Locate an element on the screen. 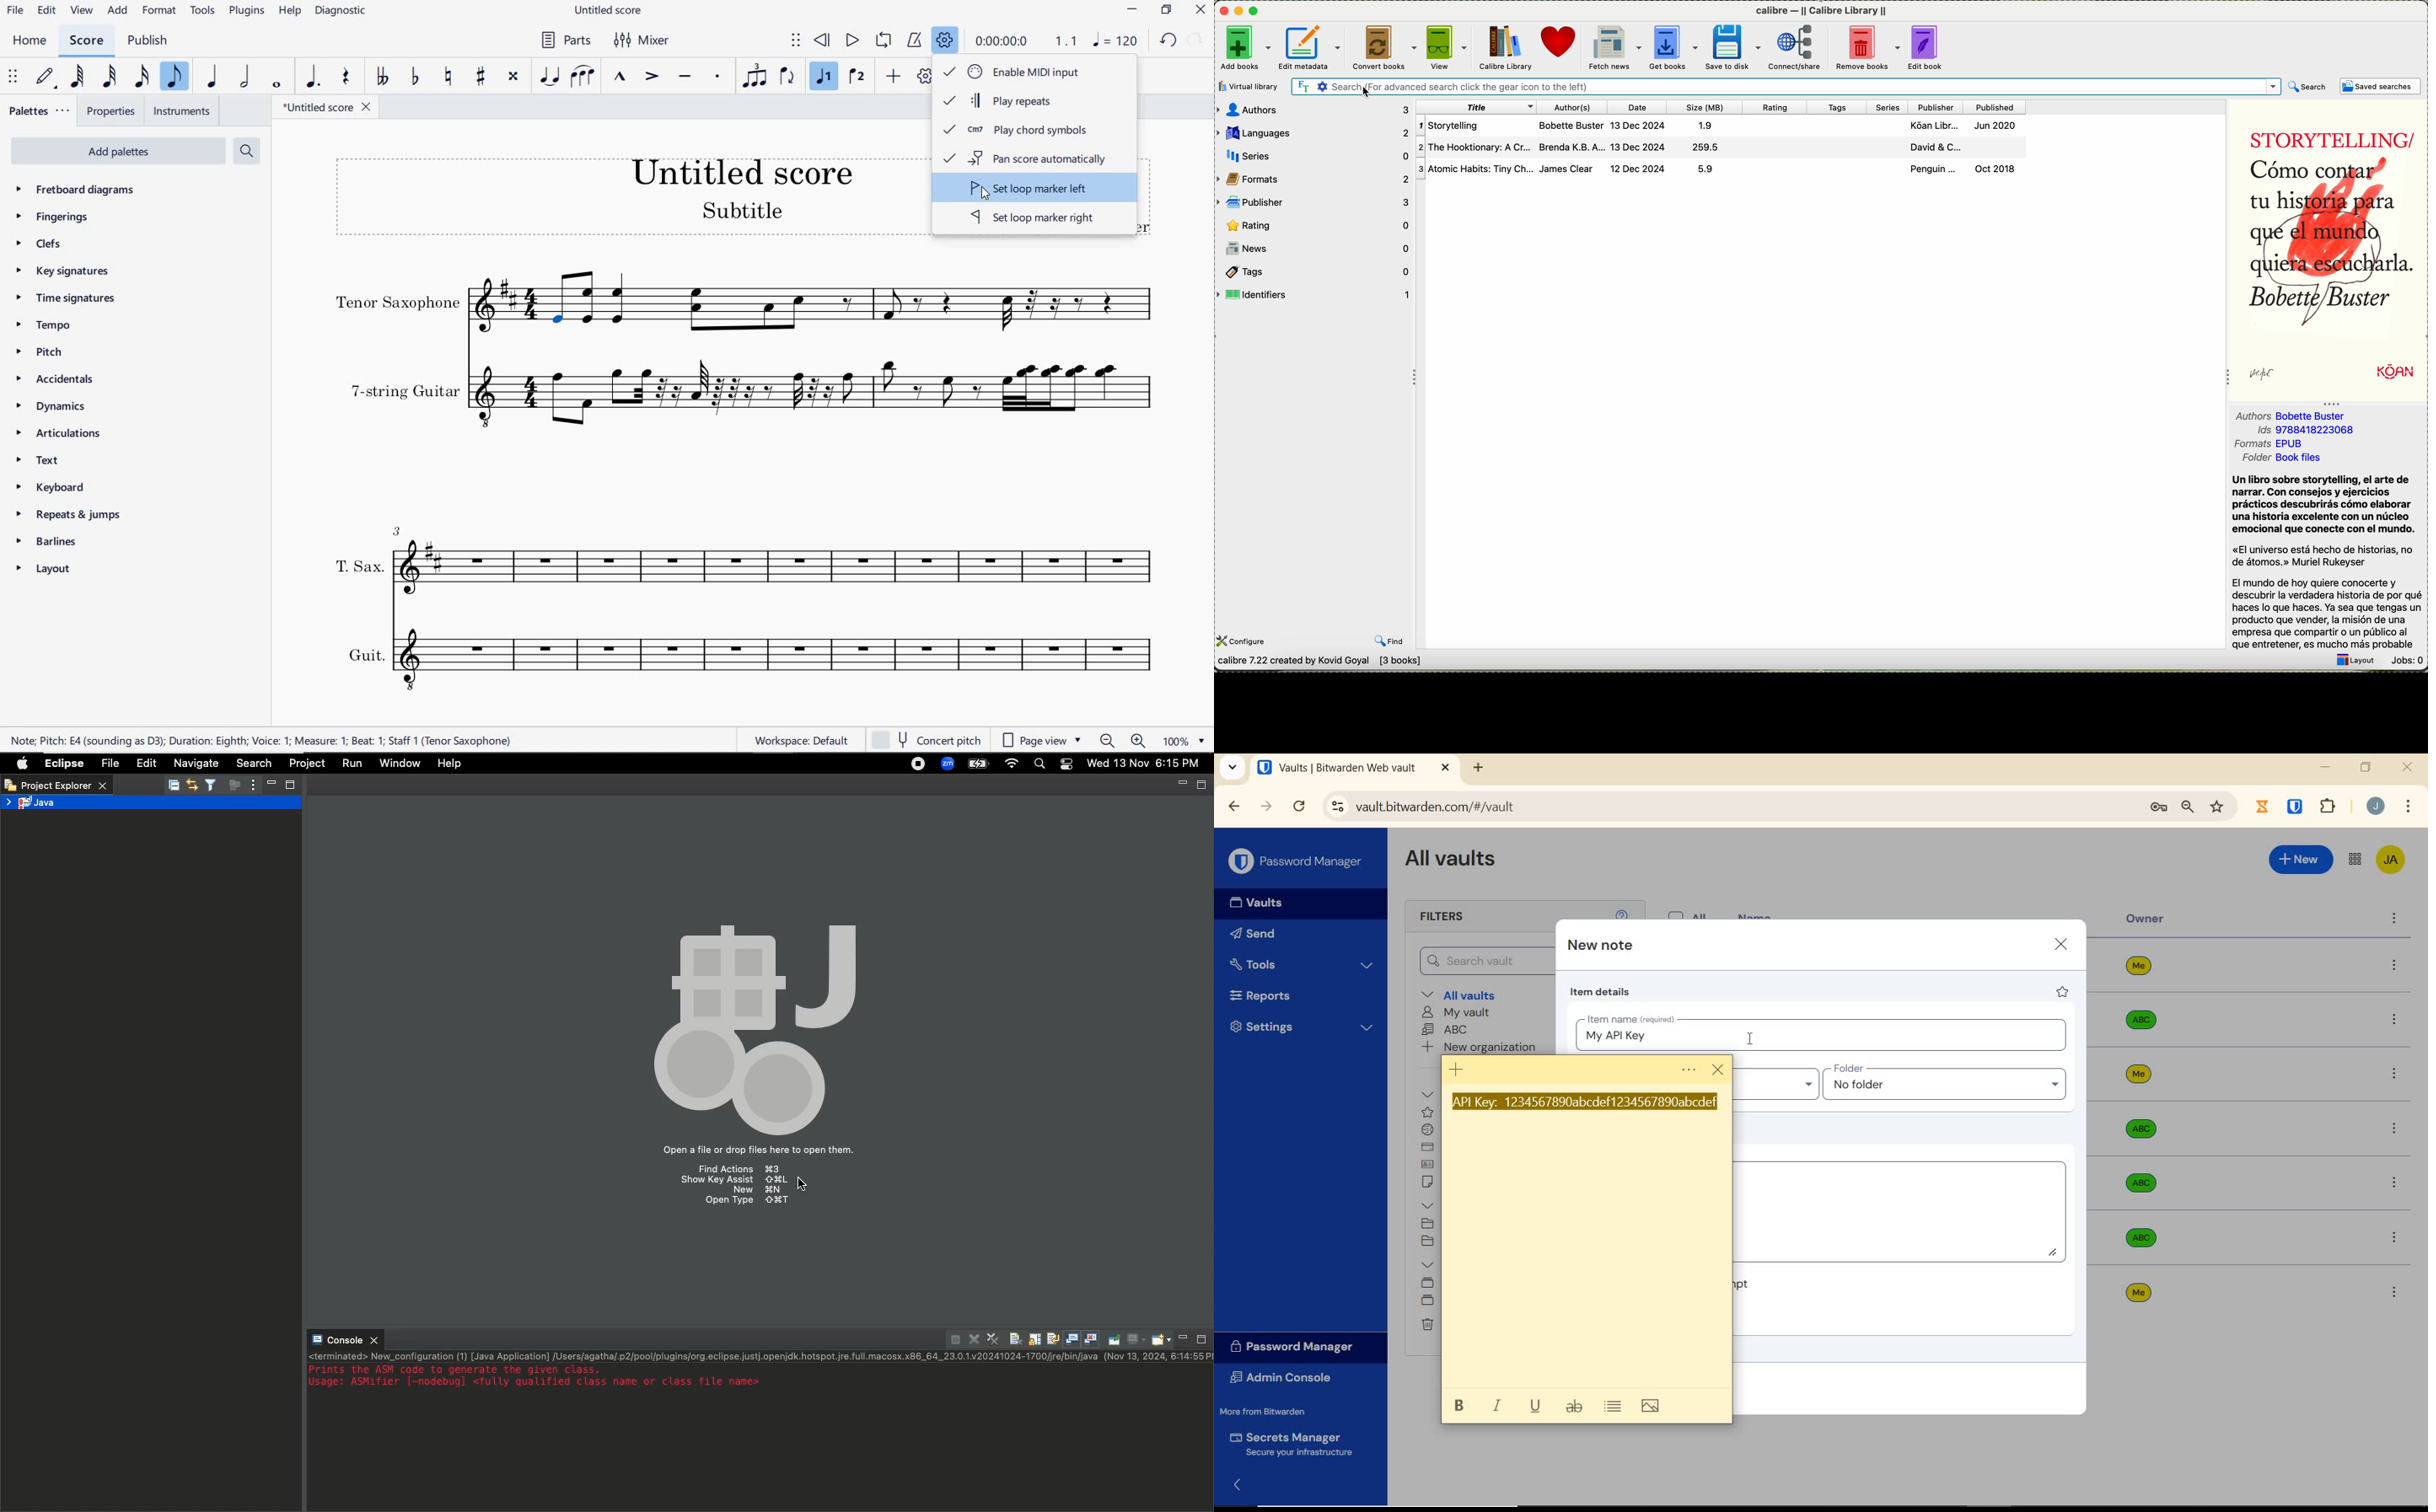  5.9 is located at coordinates (1712, 169).